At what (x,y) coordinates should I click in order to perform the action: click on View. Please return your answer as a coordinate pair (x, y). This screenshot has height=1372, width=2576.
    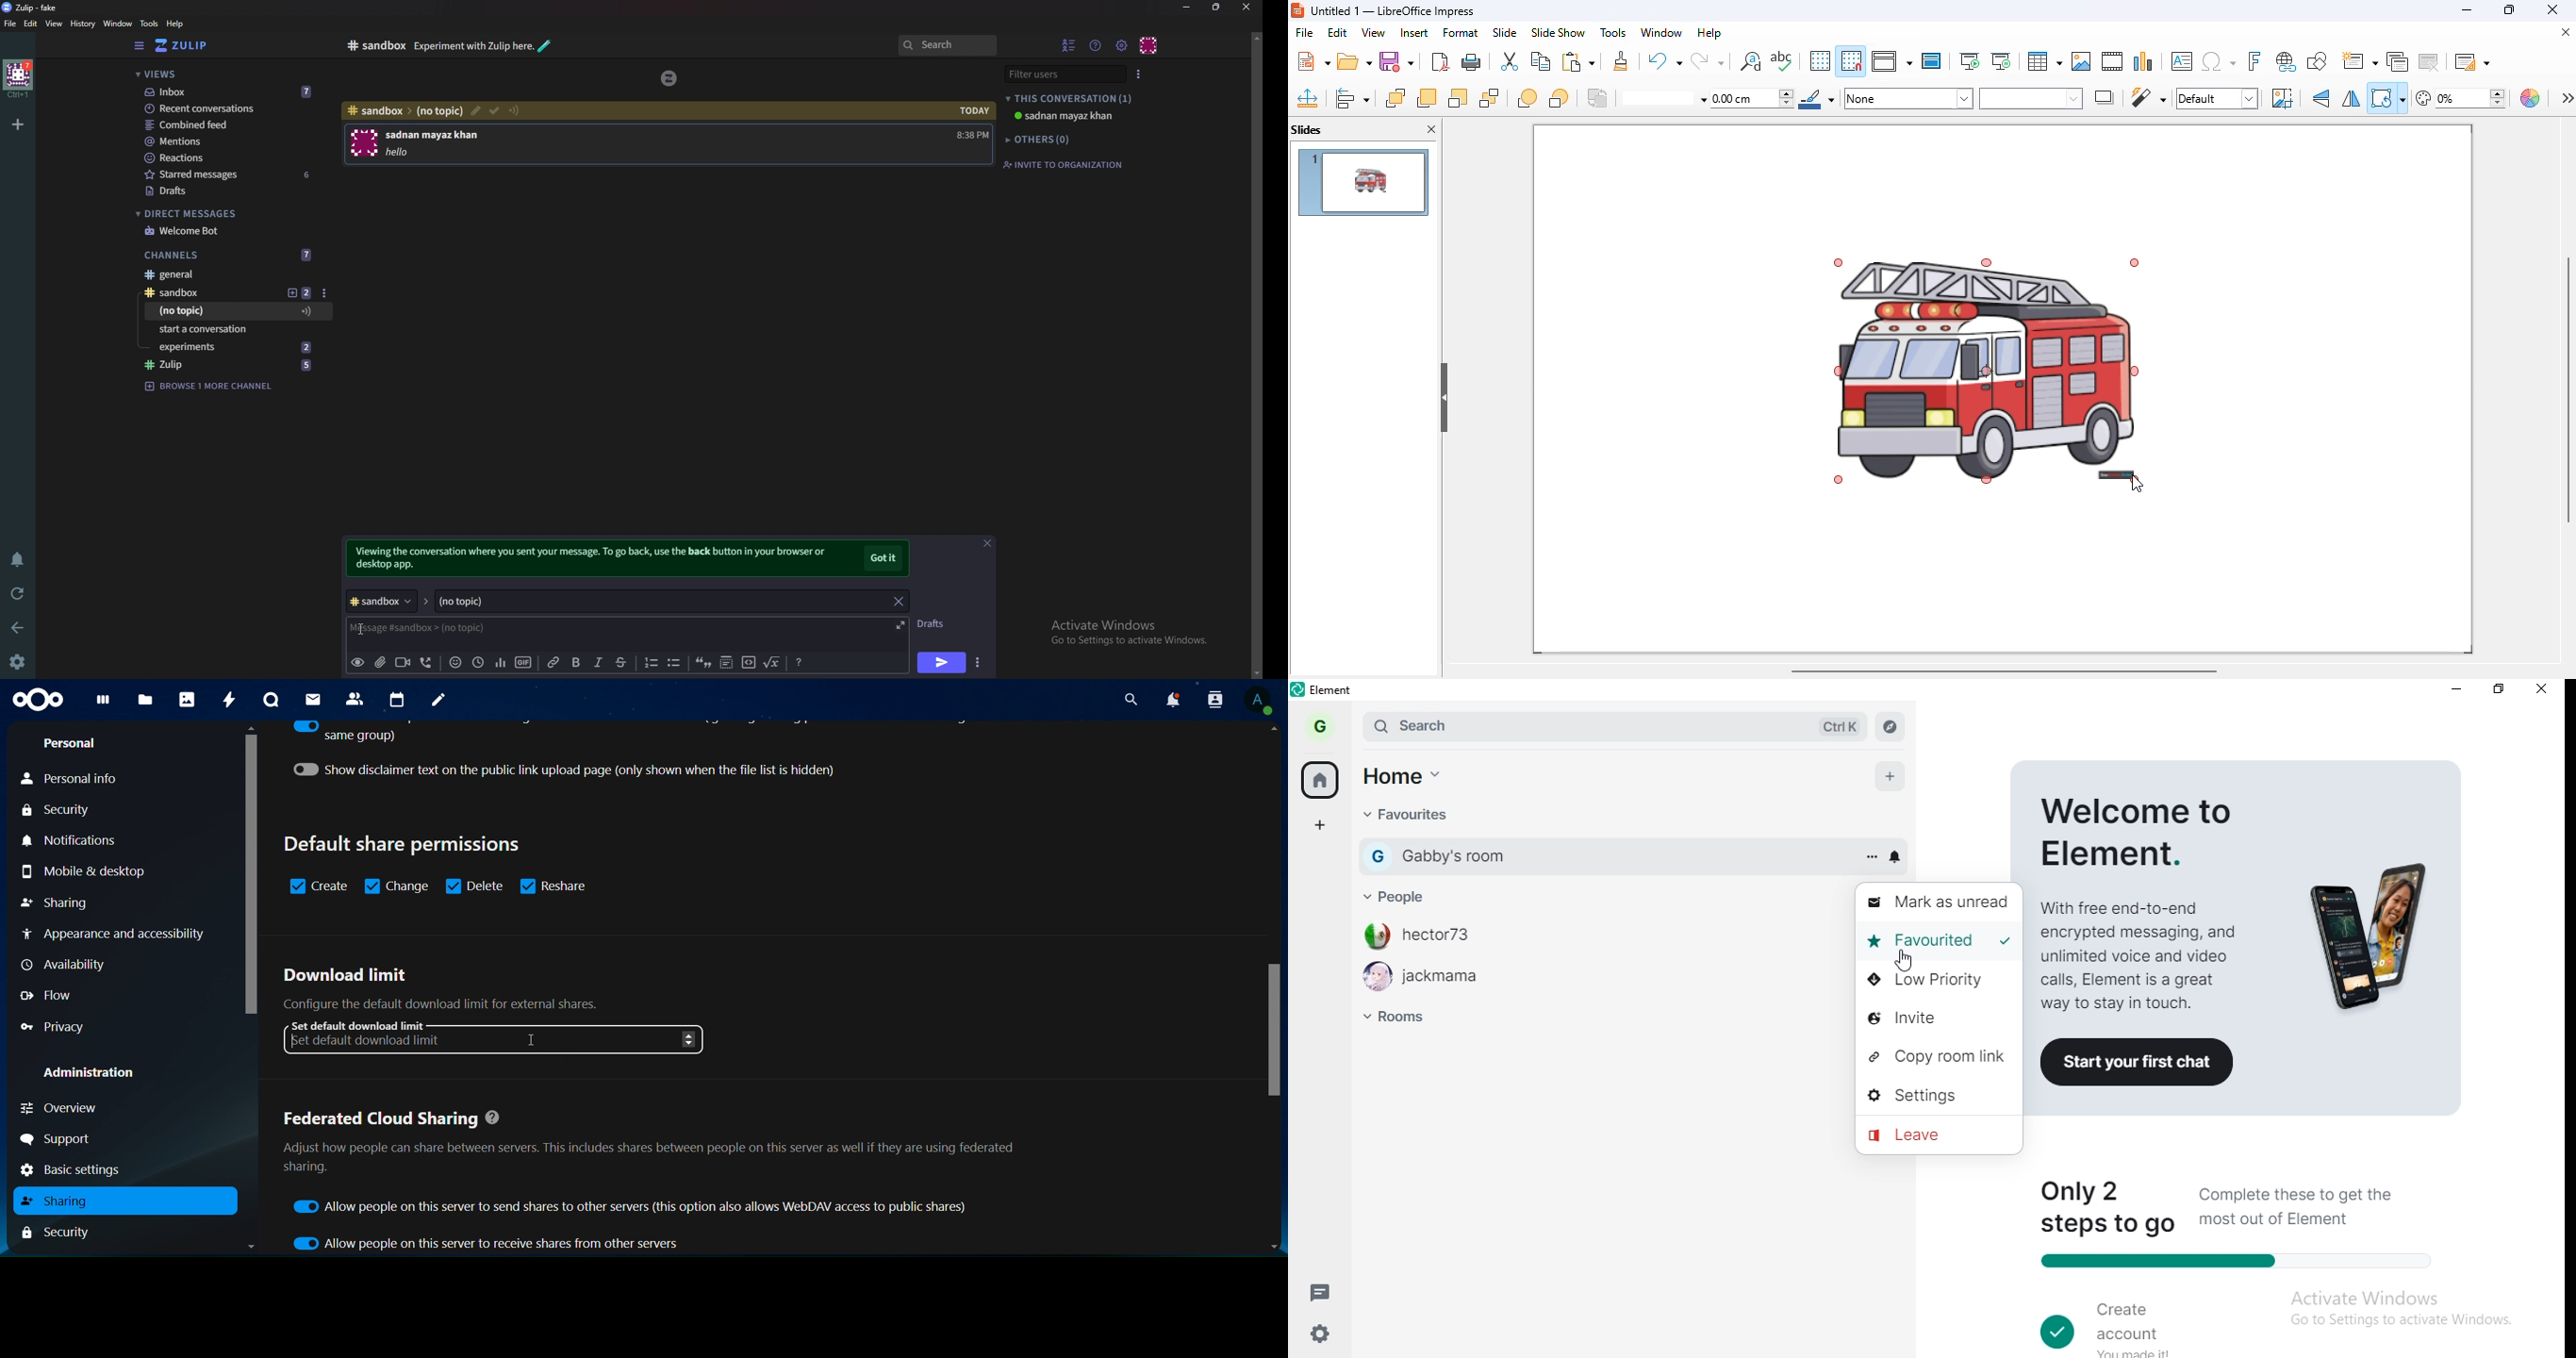
    Looking at the image, I should click on (53, 24).